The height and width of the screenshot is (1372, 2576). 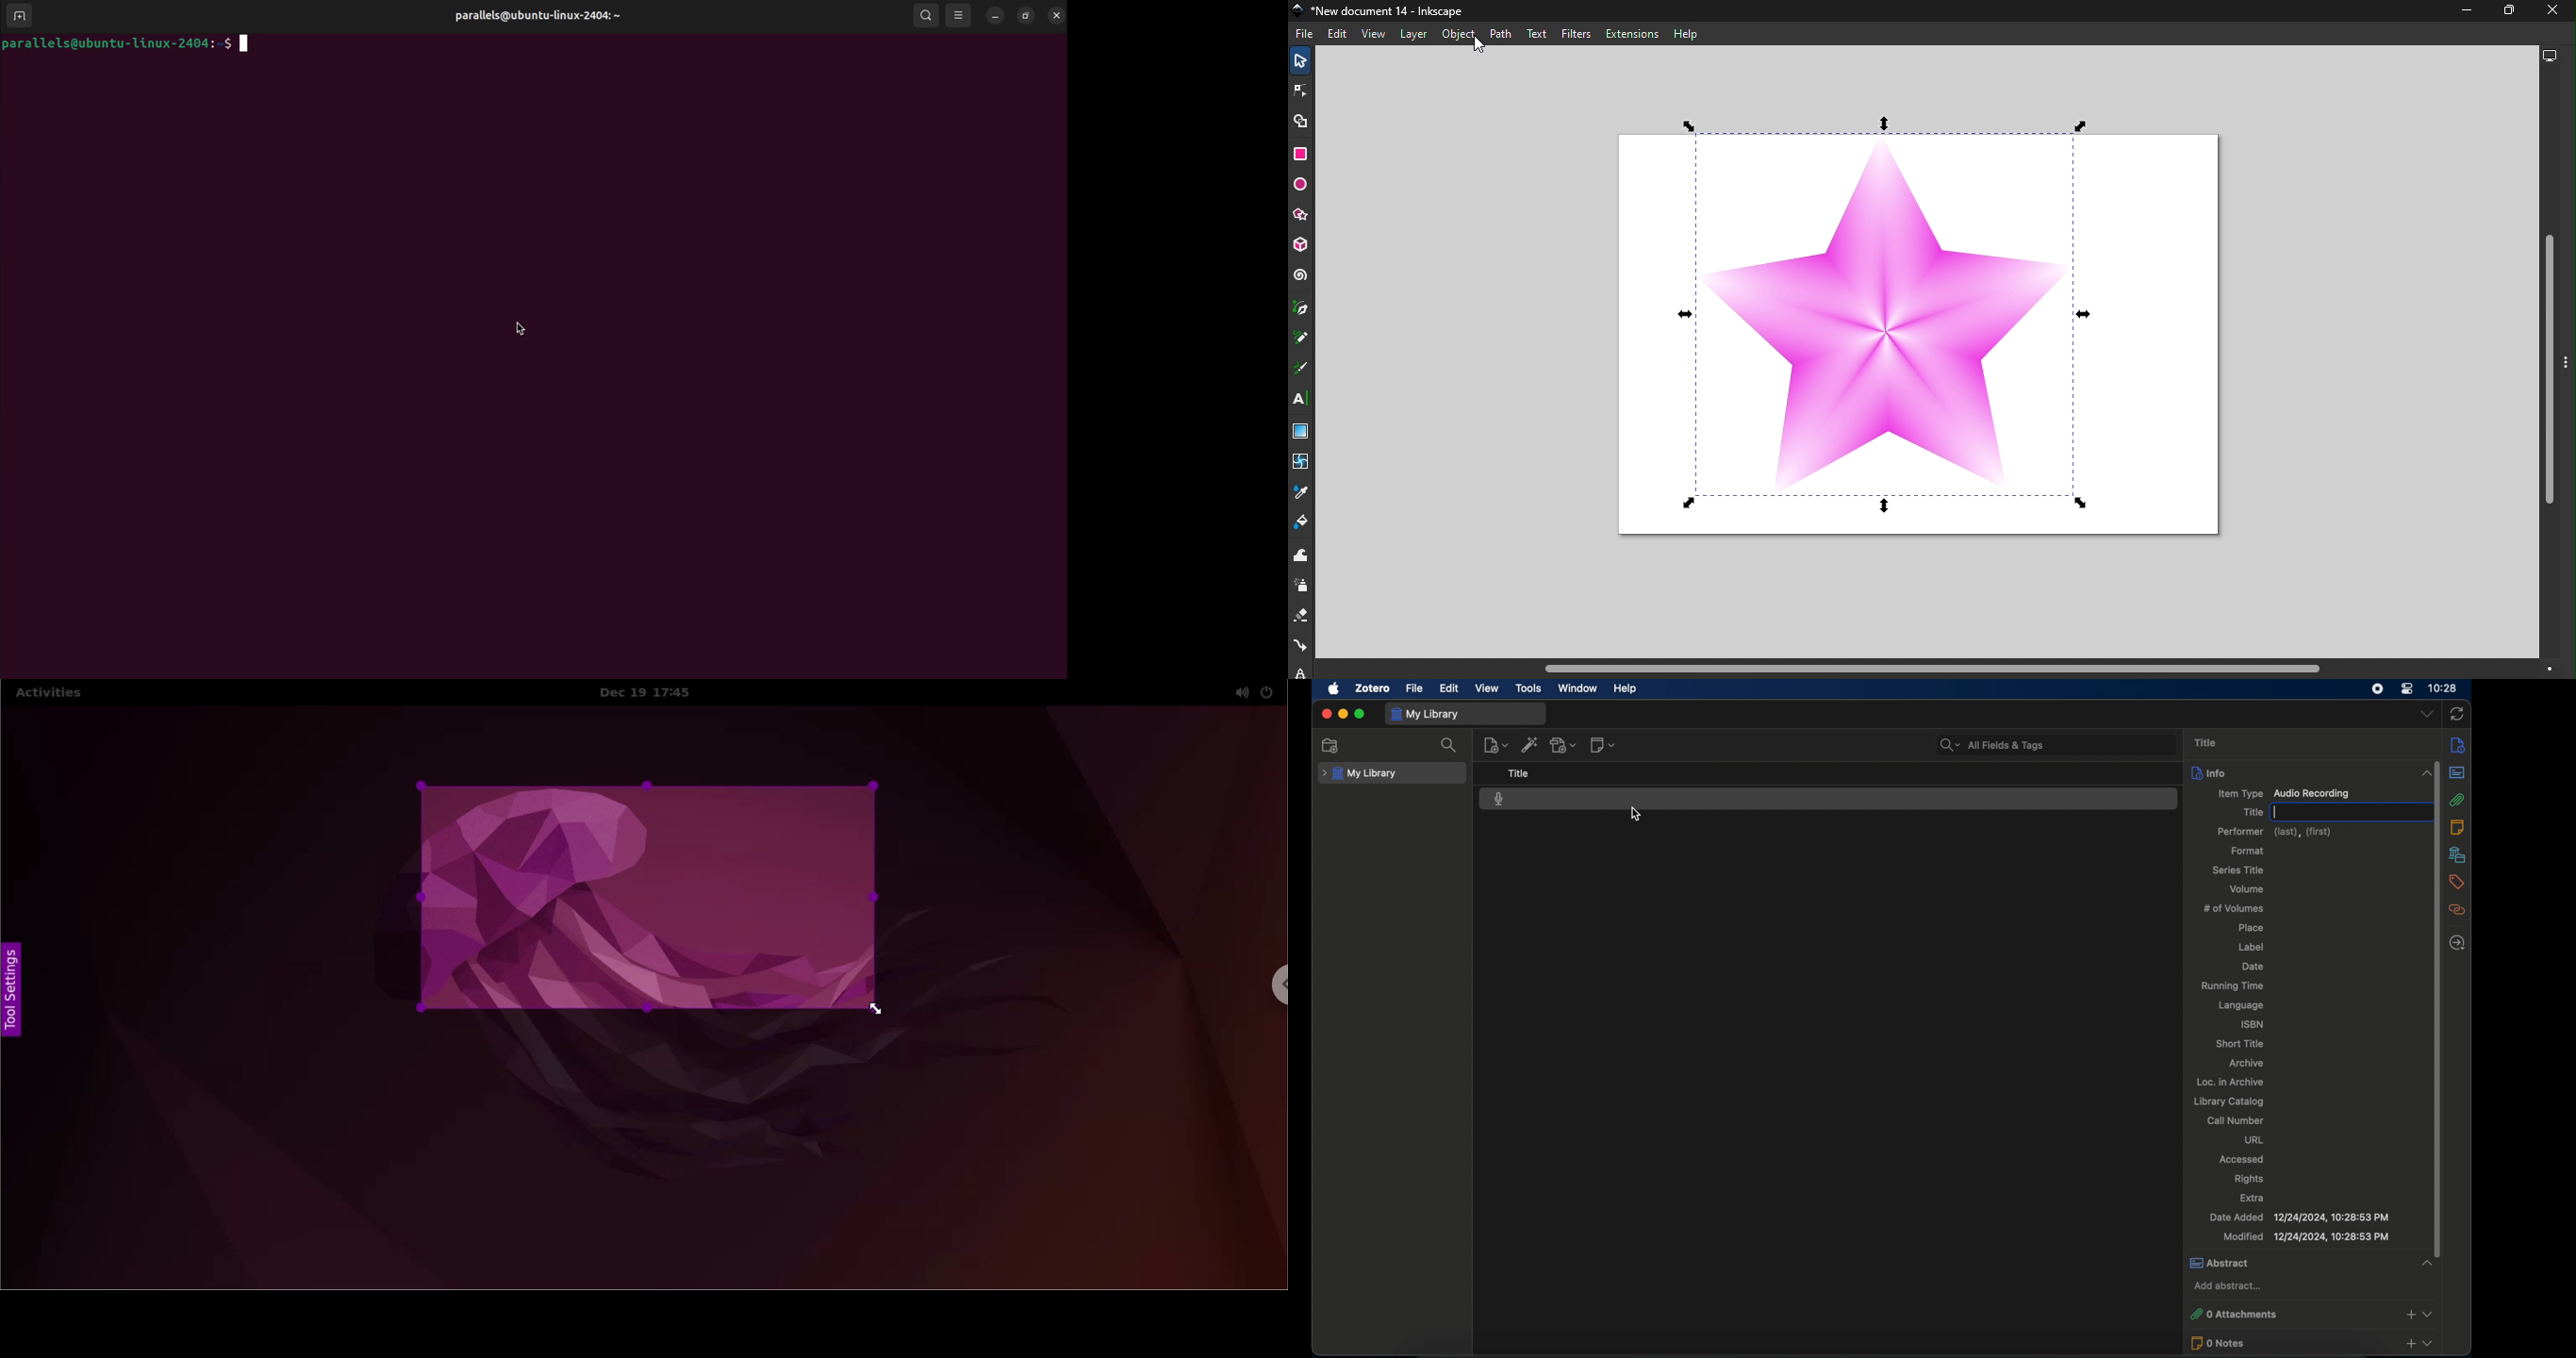 I want to click on series title, so click(x=2239, y=871).